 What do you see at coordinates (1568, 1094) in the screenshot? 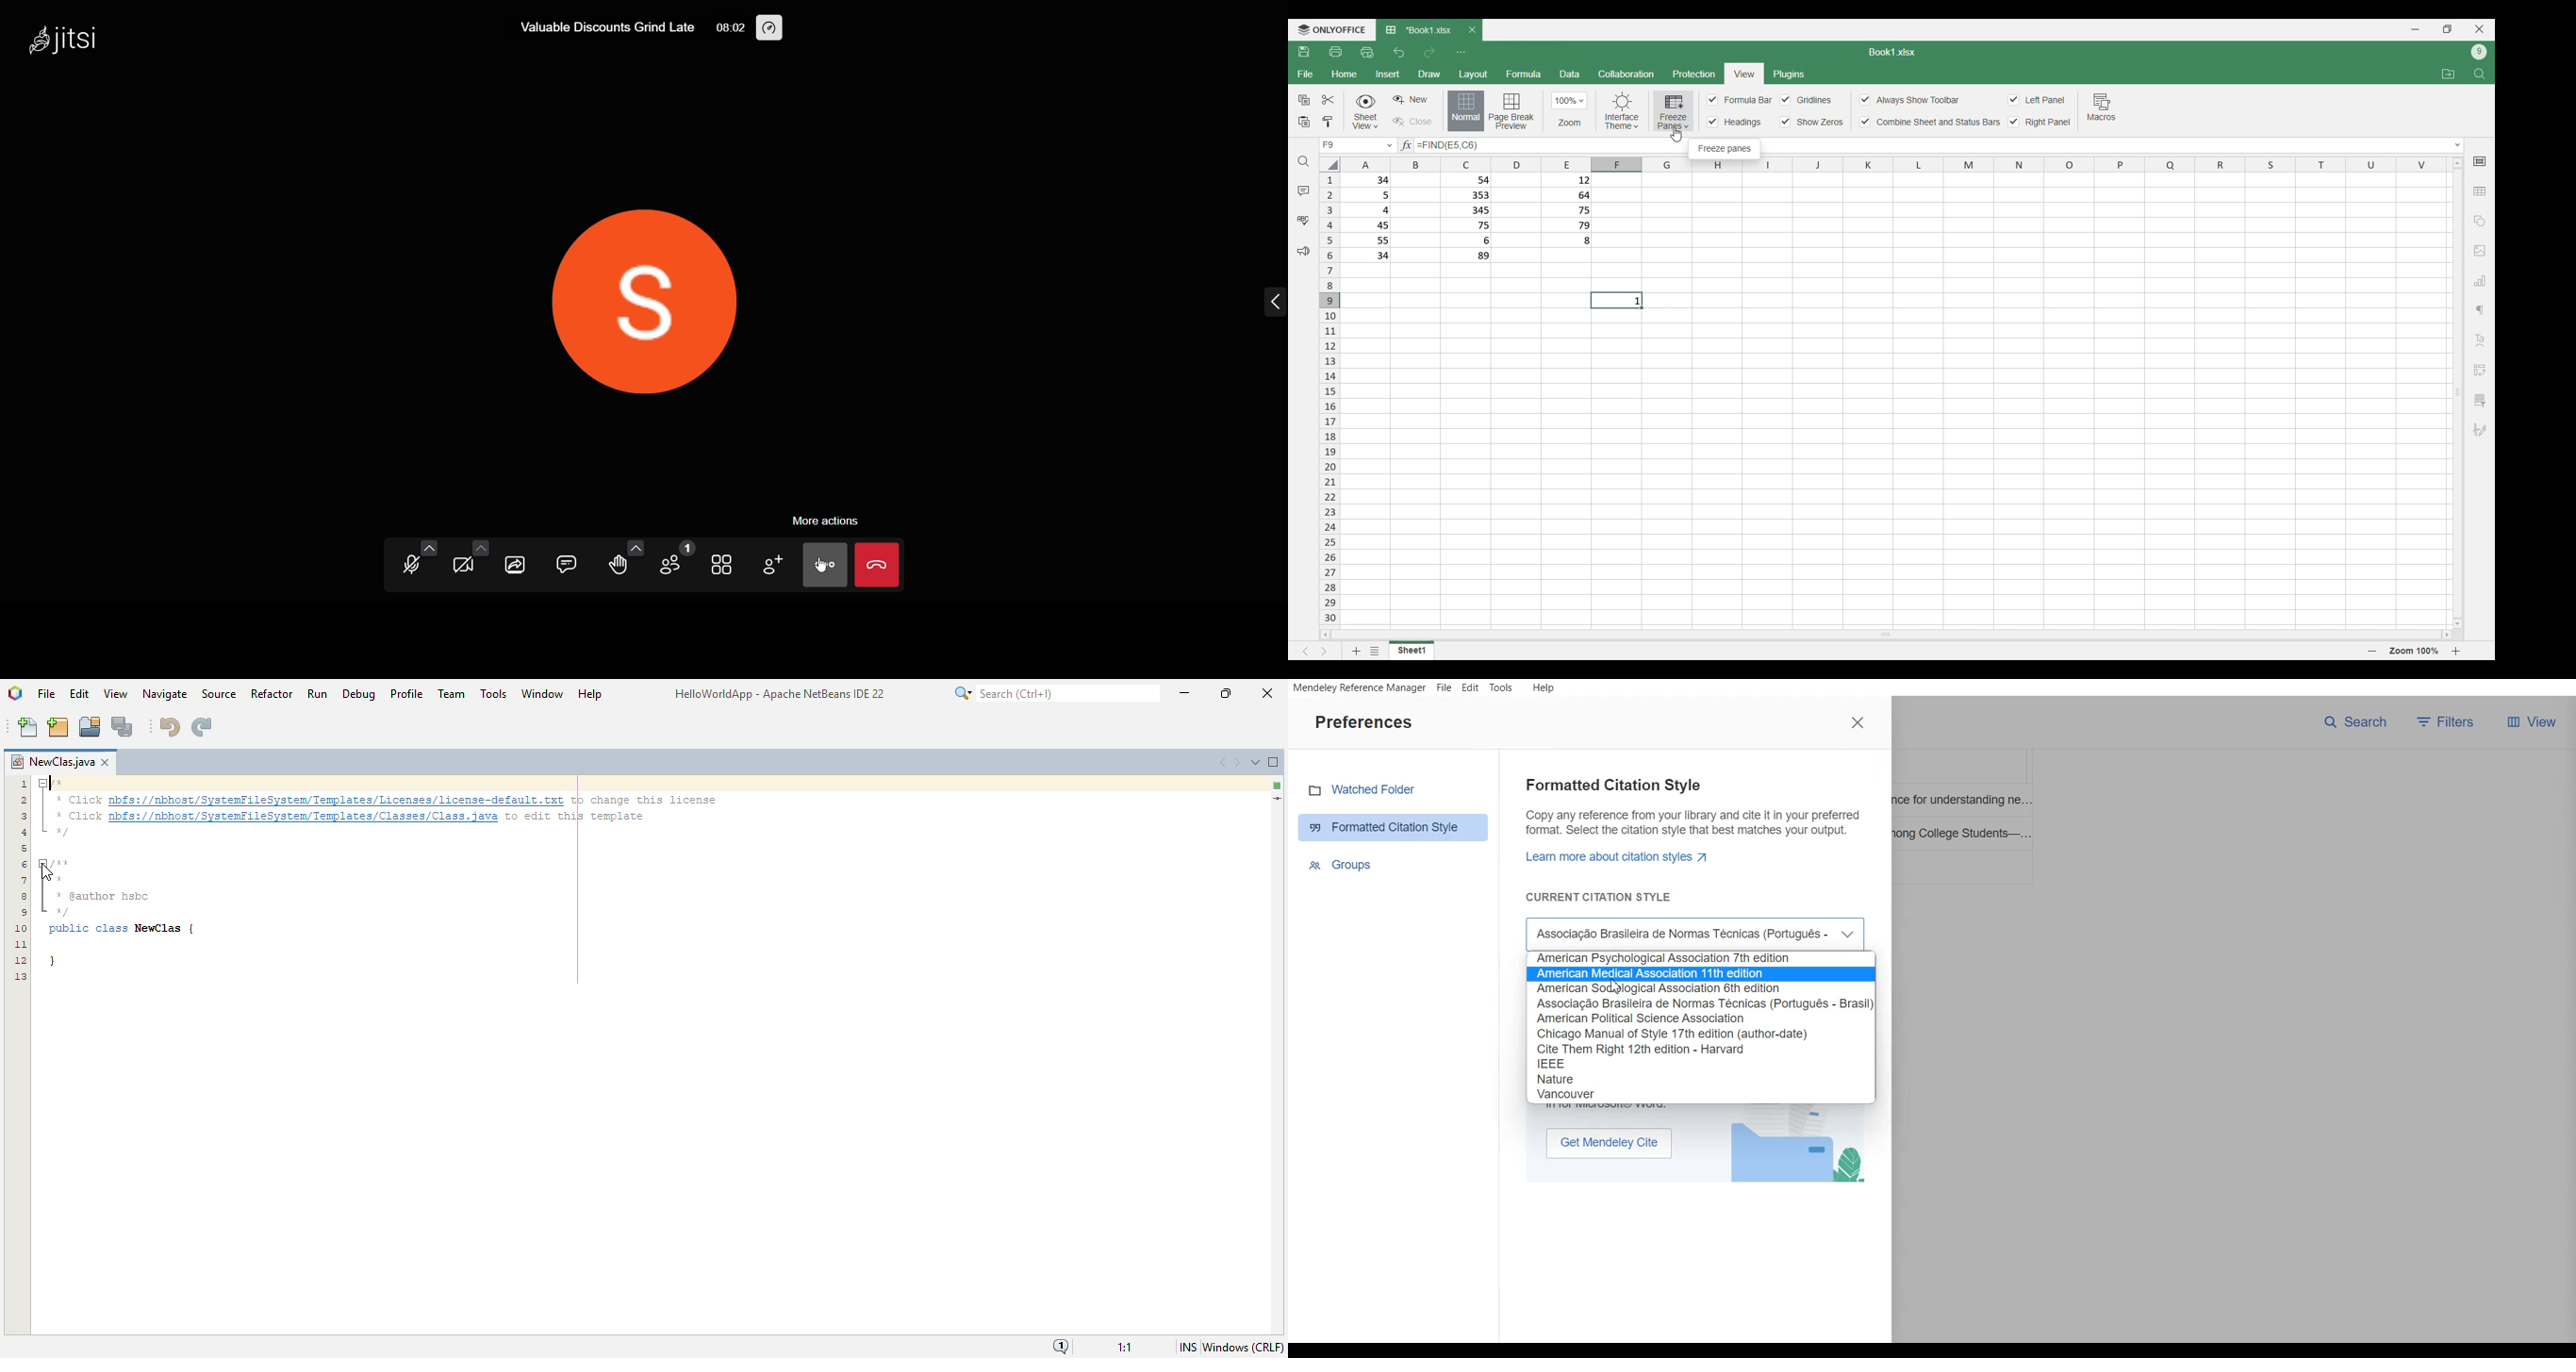
I see `Citation` at bounding box center [1568, 1094].